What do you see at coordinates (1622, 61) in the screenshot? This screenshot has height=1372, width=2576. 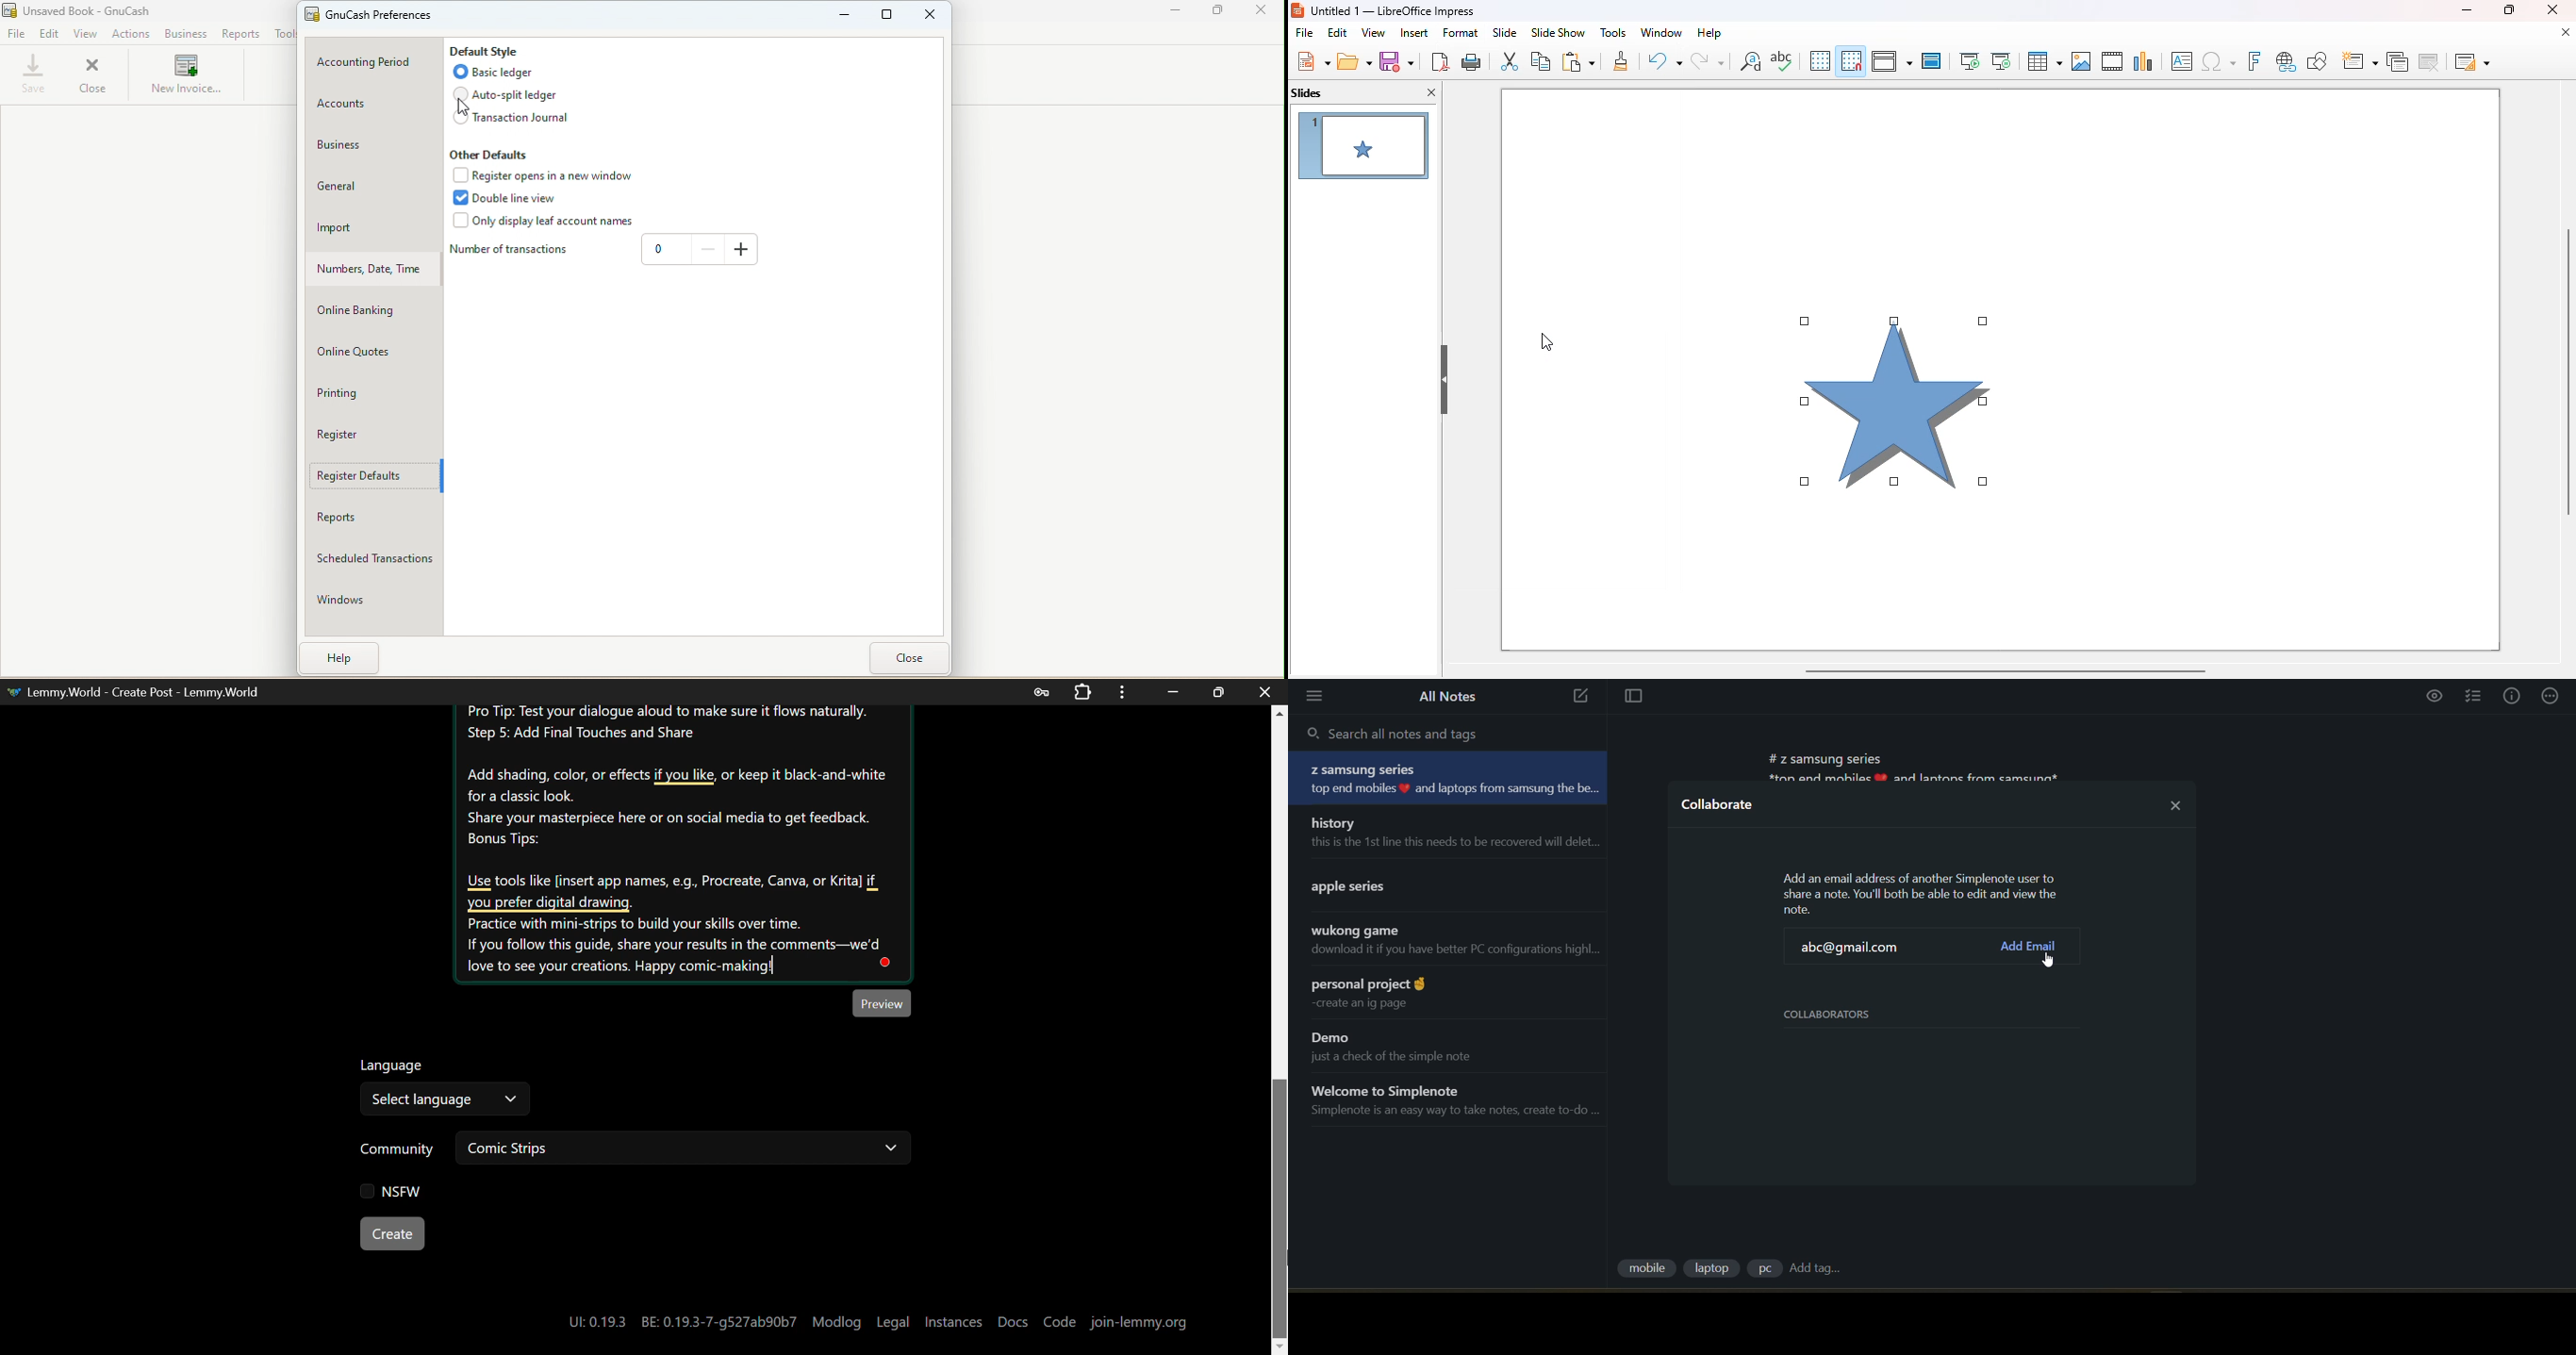 I see `clone formatting` at bounding box center [1622, 61].